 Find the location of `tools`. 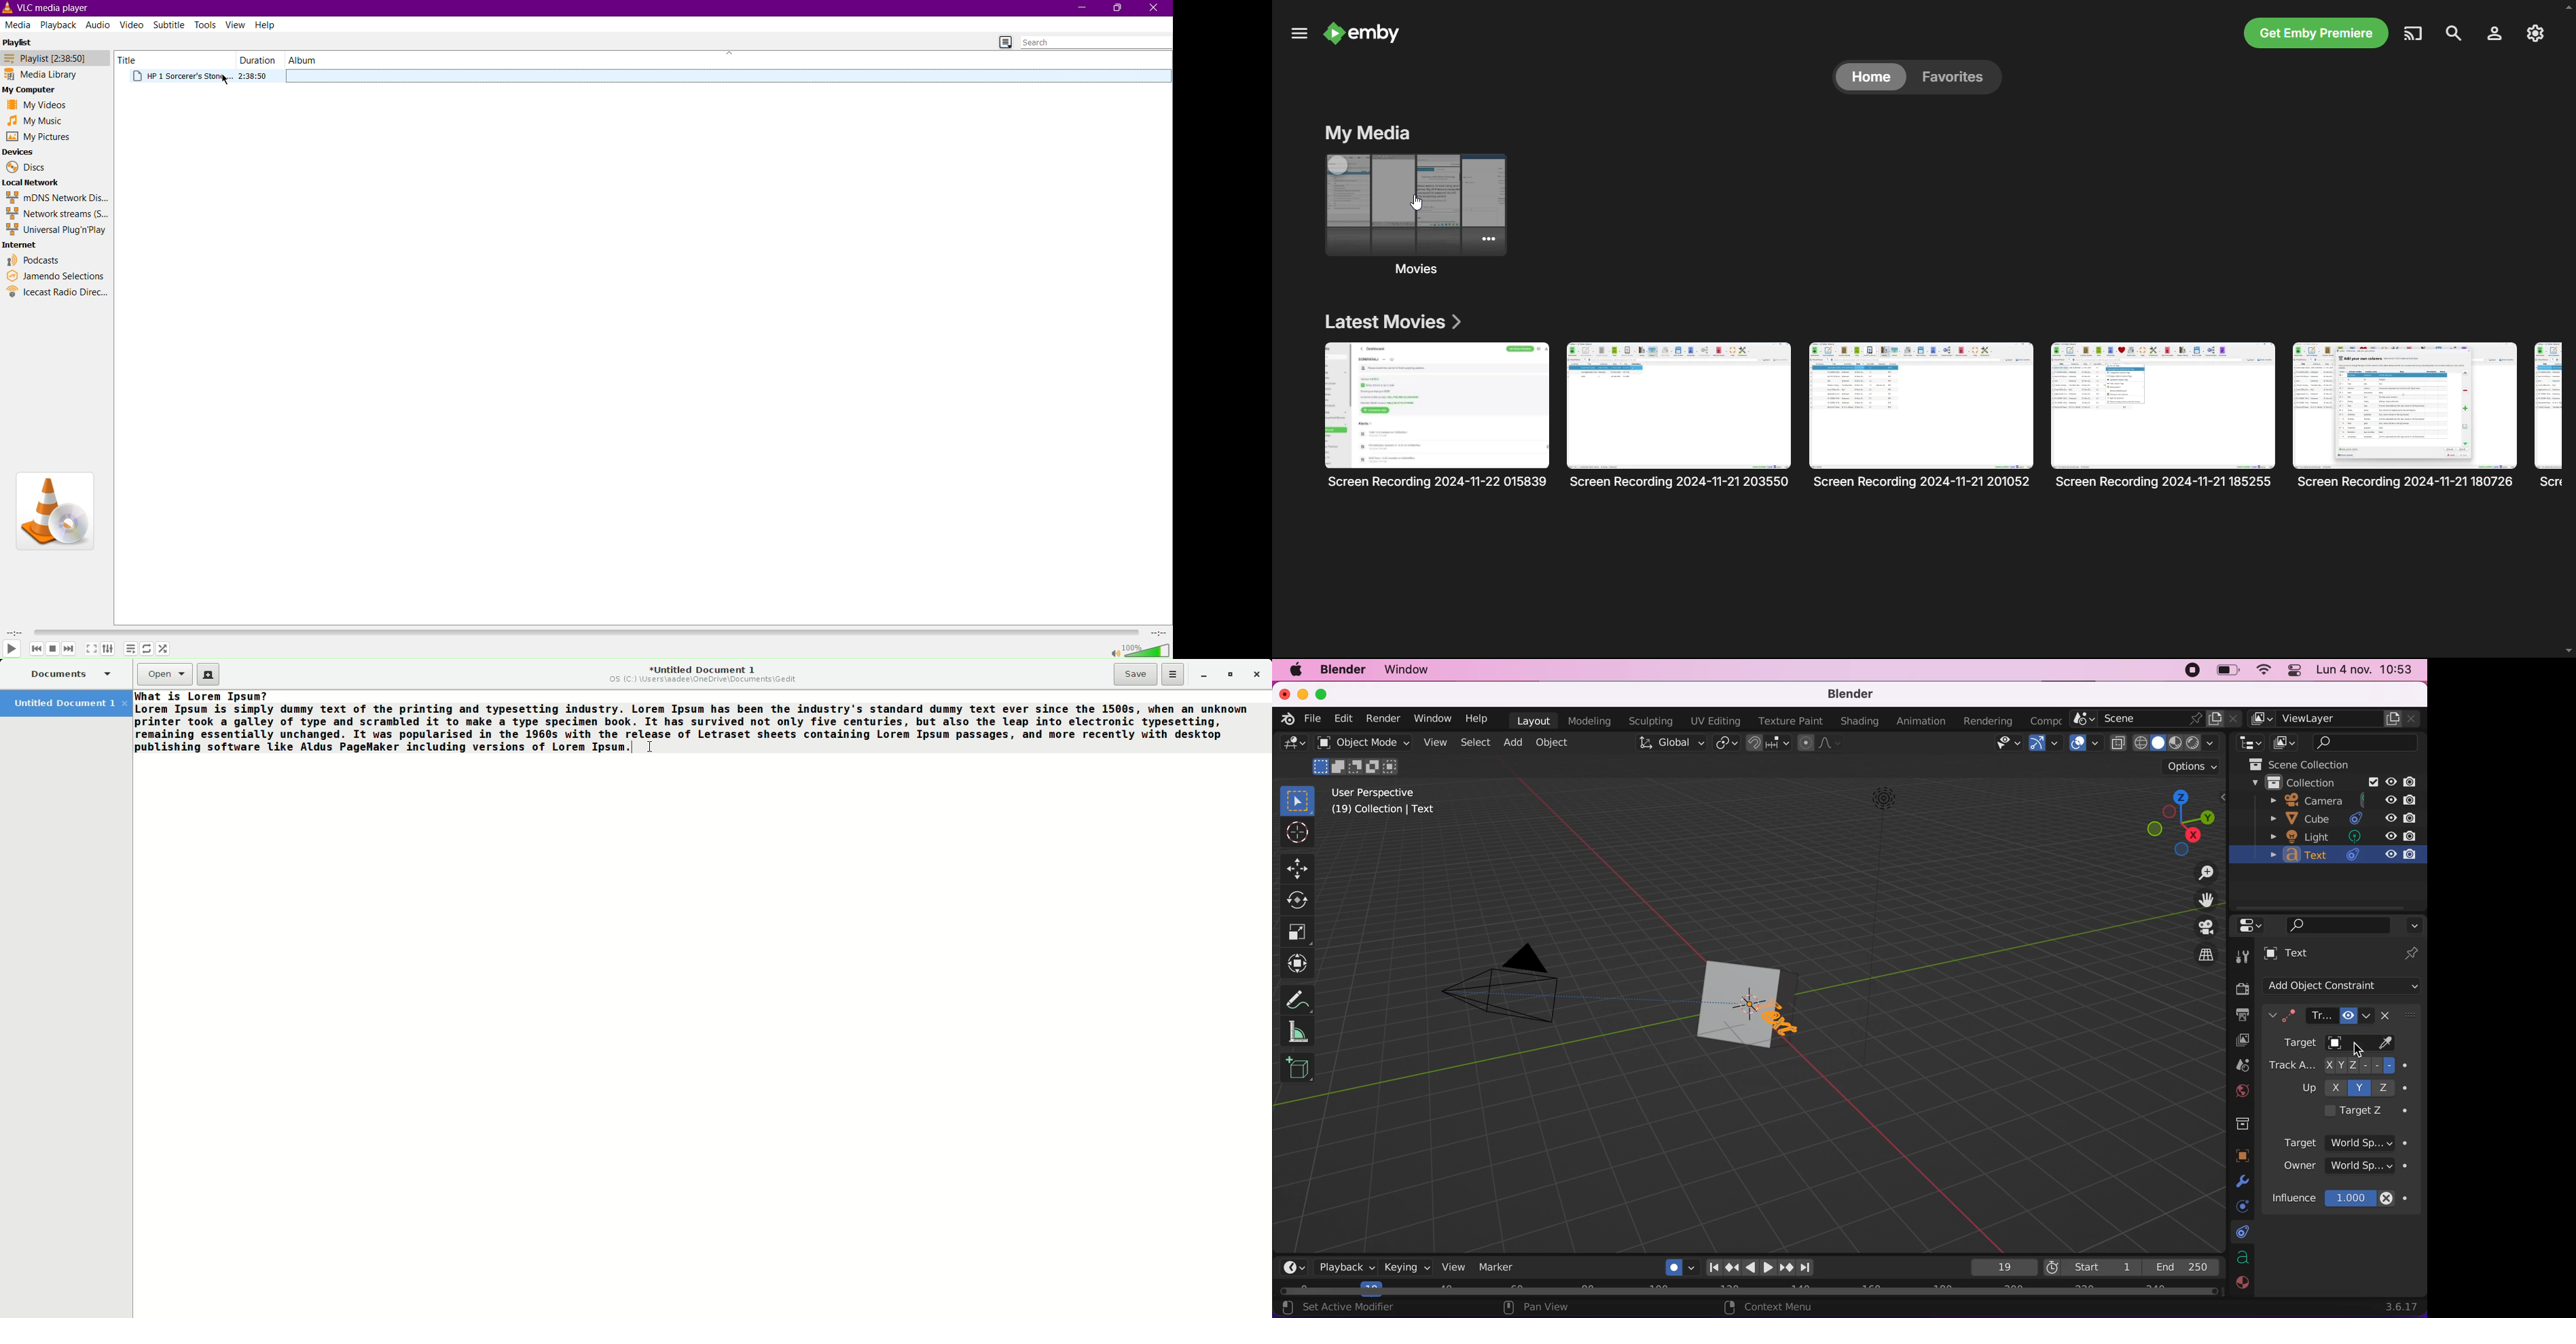

tools is located at coordinates (2245, 954).